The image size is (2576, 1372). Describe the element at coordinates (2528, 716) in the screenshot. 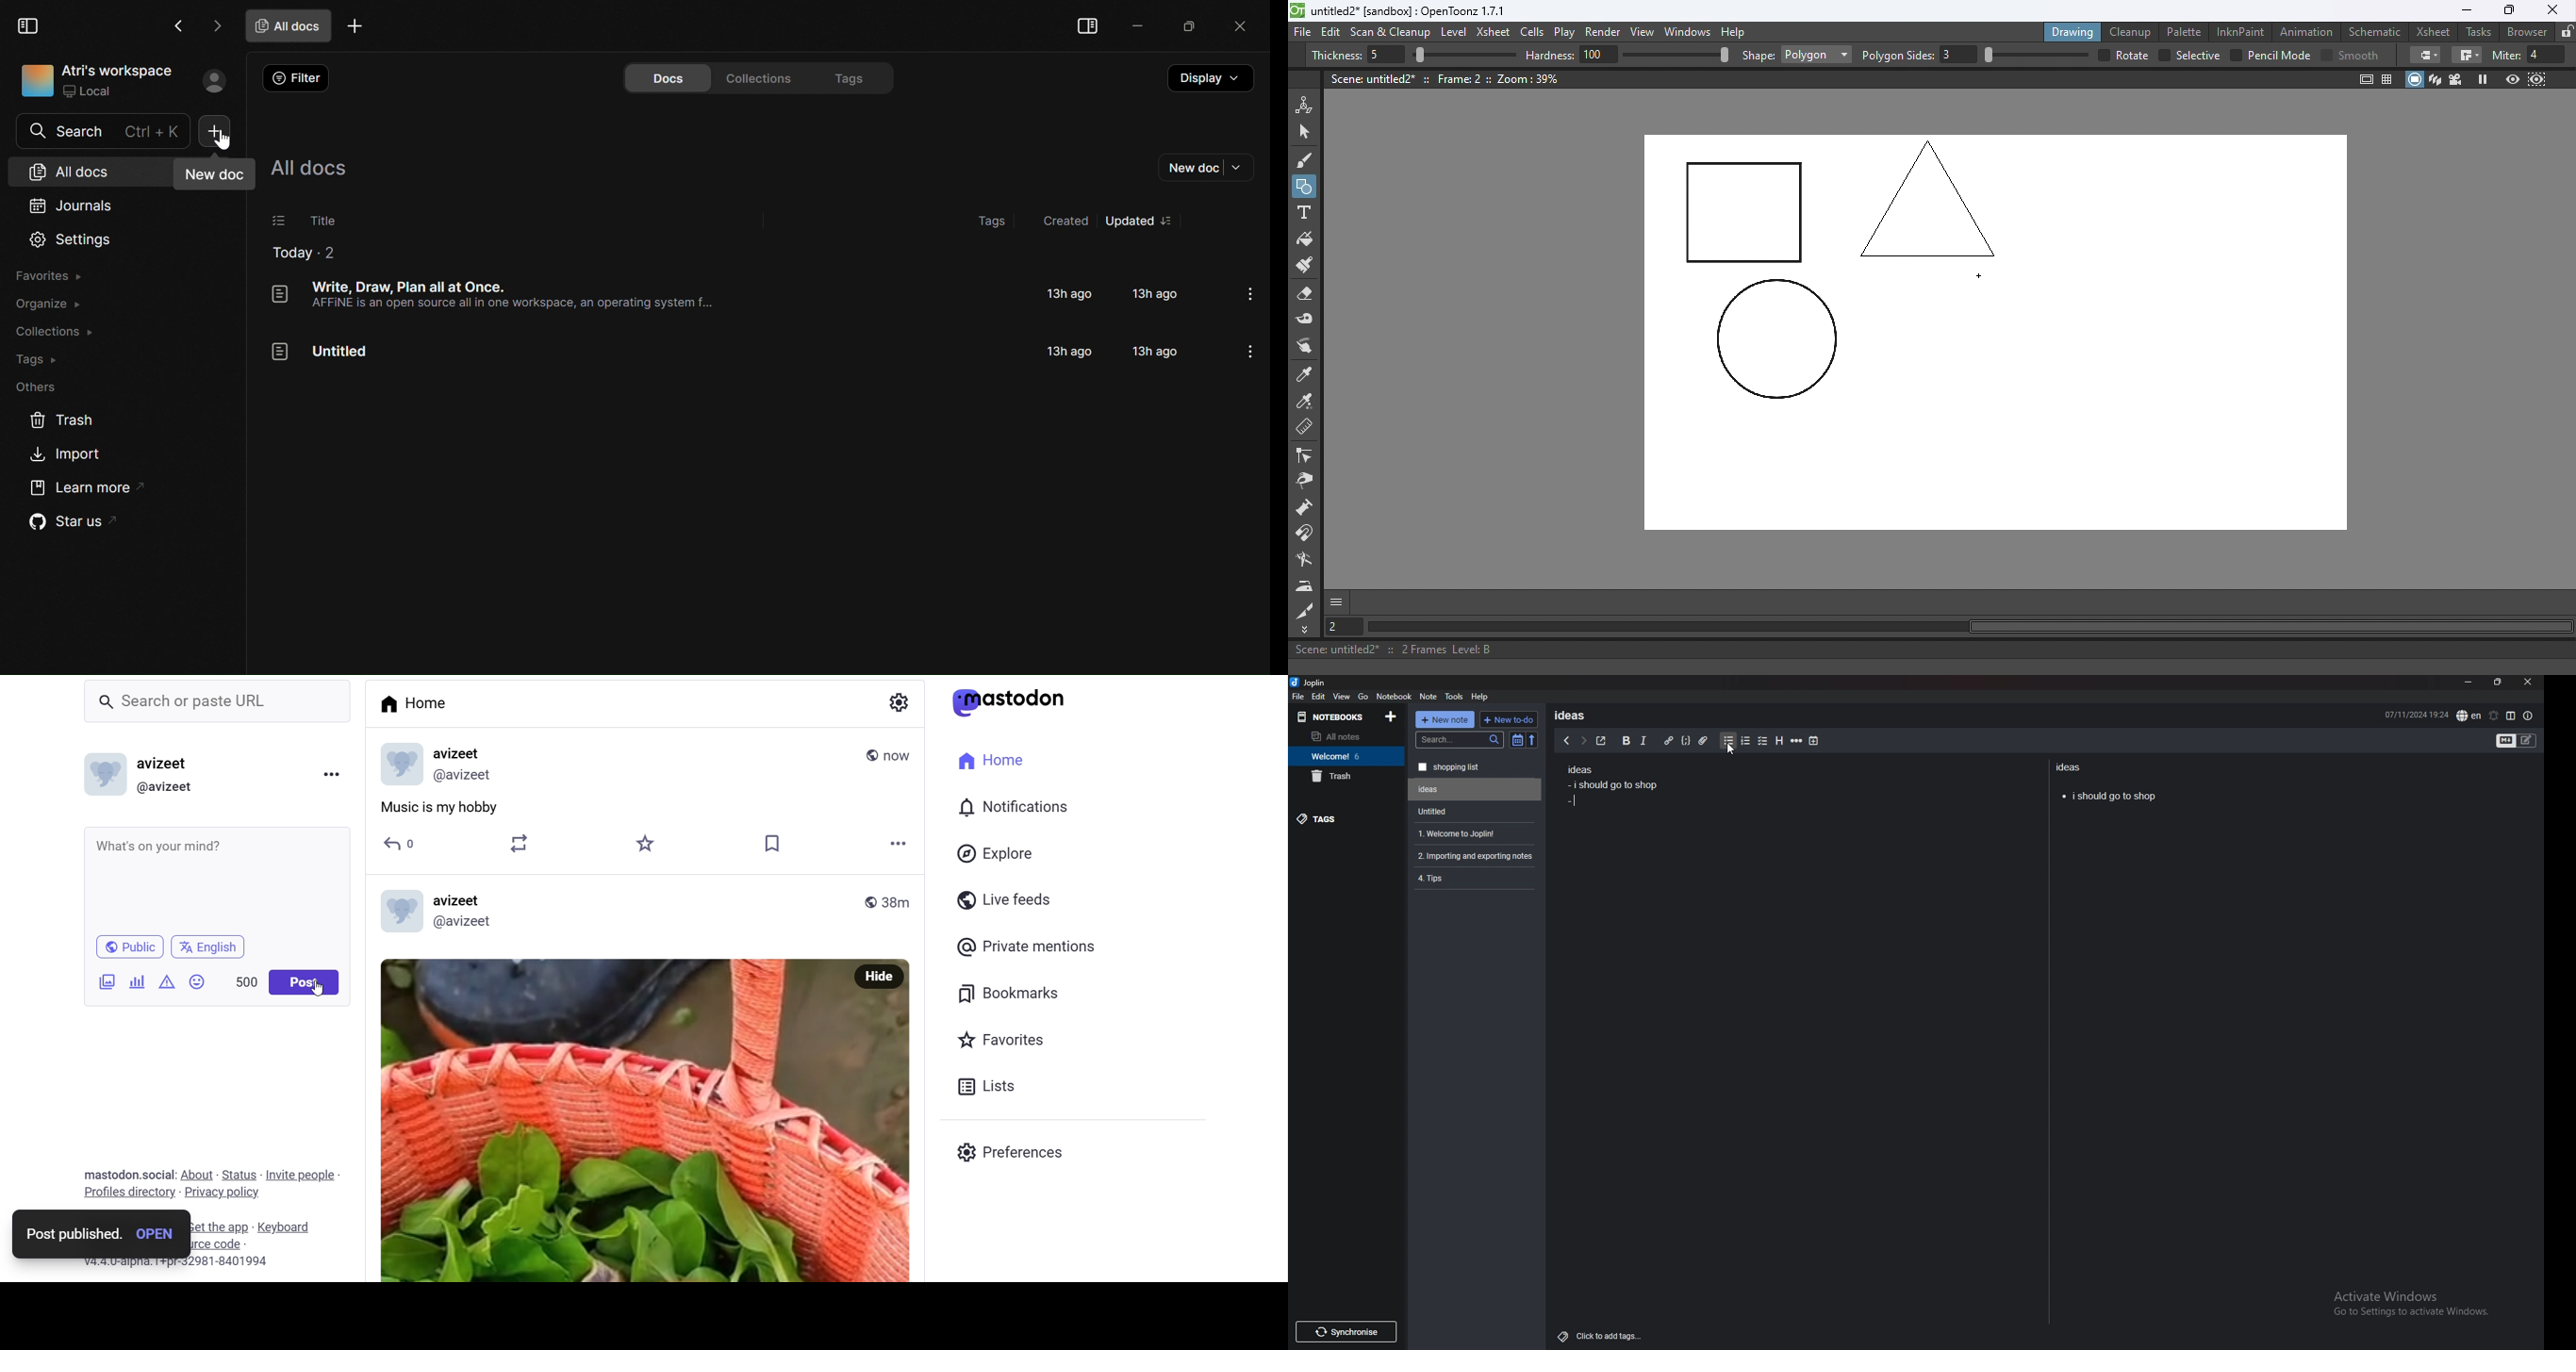

I see `note properties` at that location.